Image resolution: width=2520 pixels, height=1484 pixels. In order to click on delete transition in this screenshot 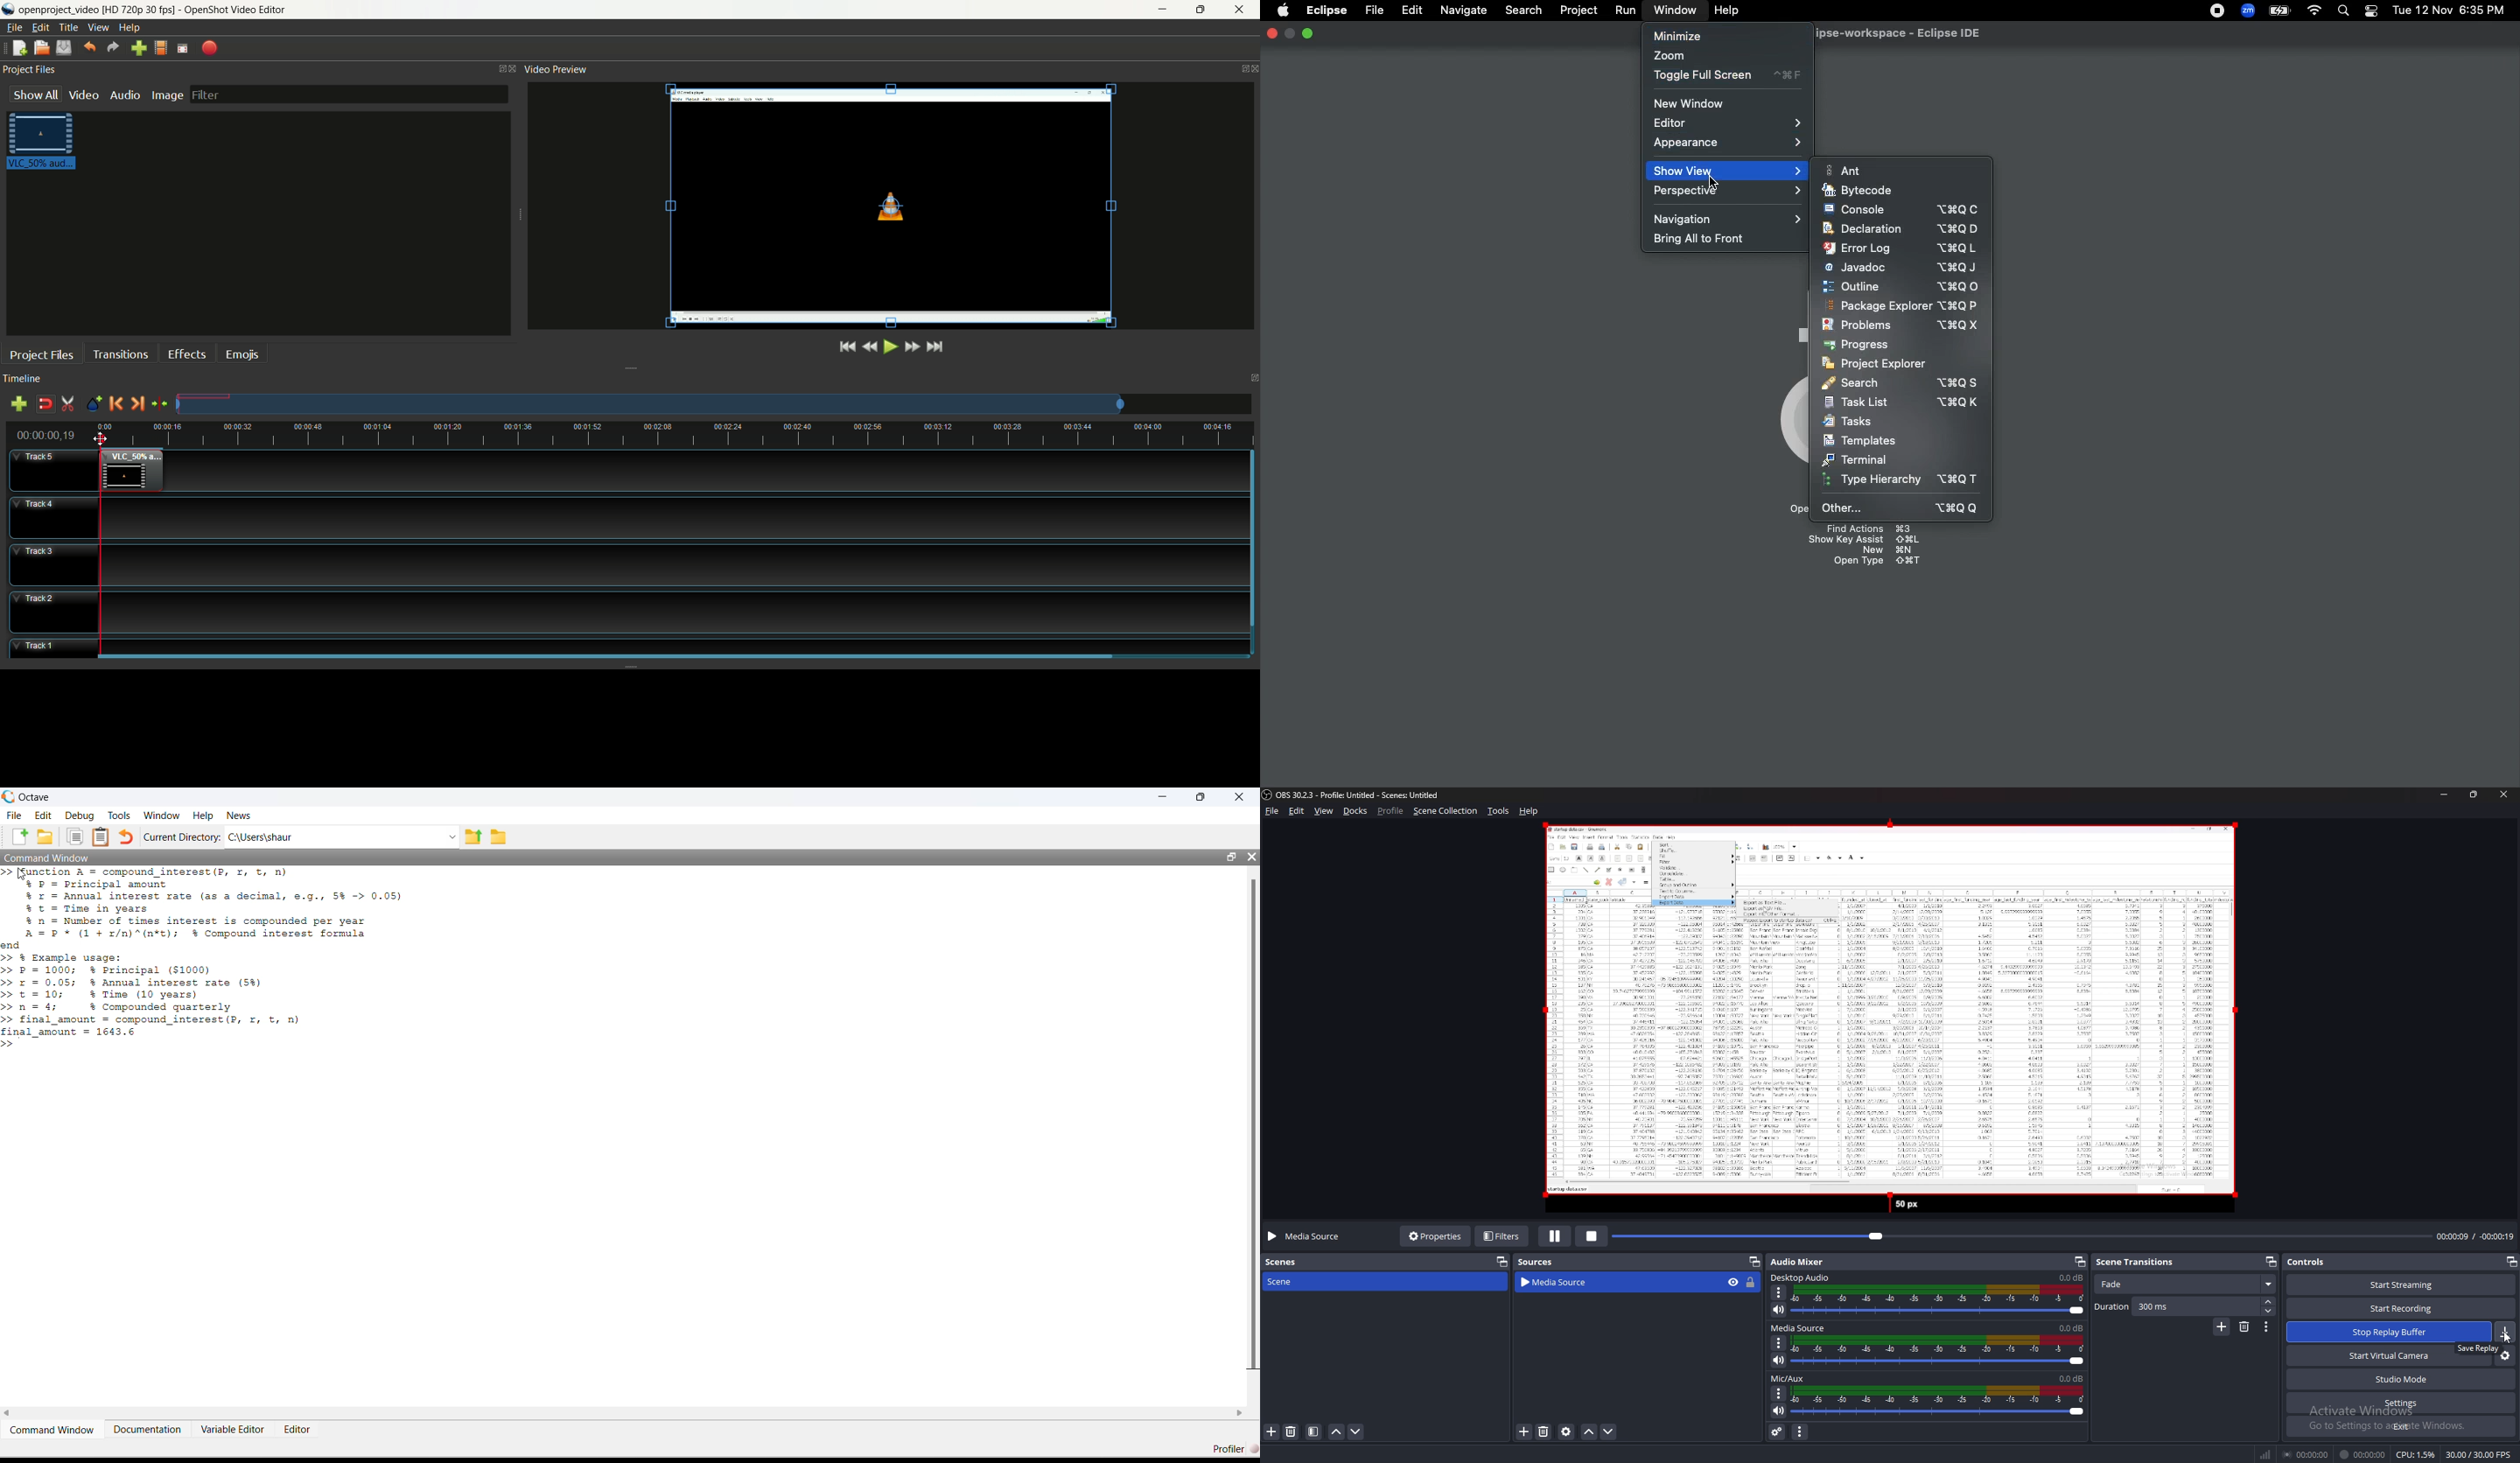, I will do `click(2244, 1328)`.